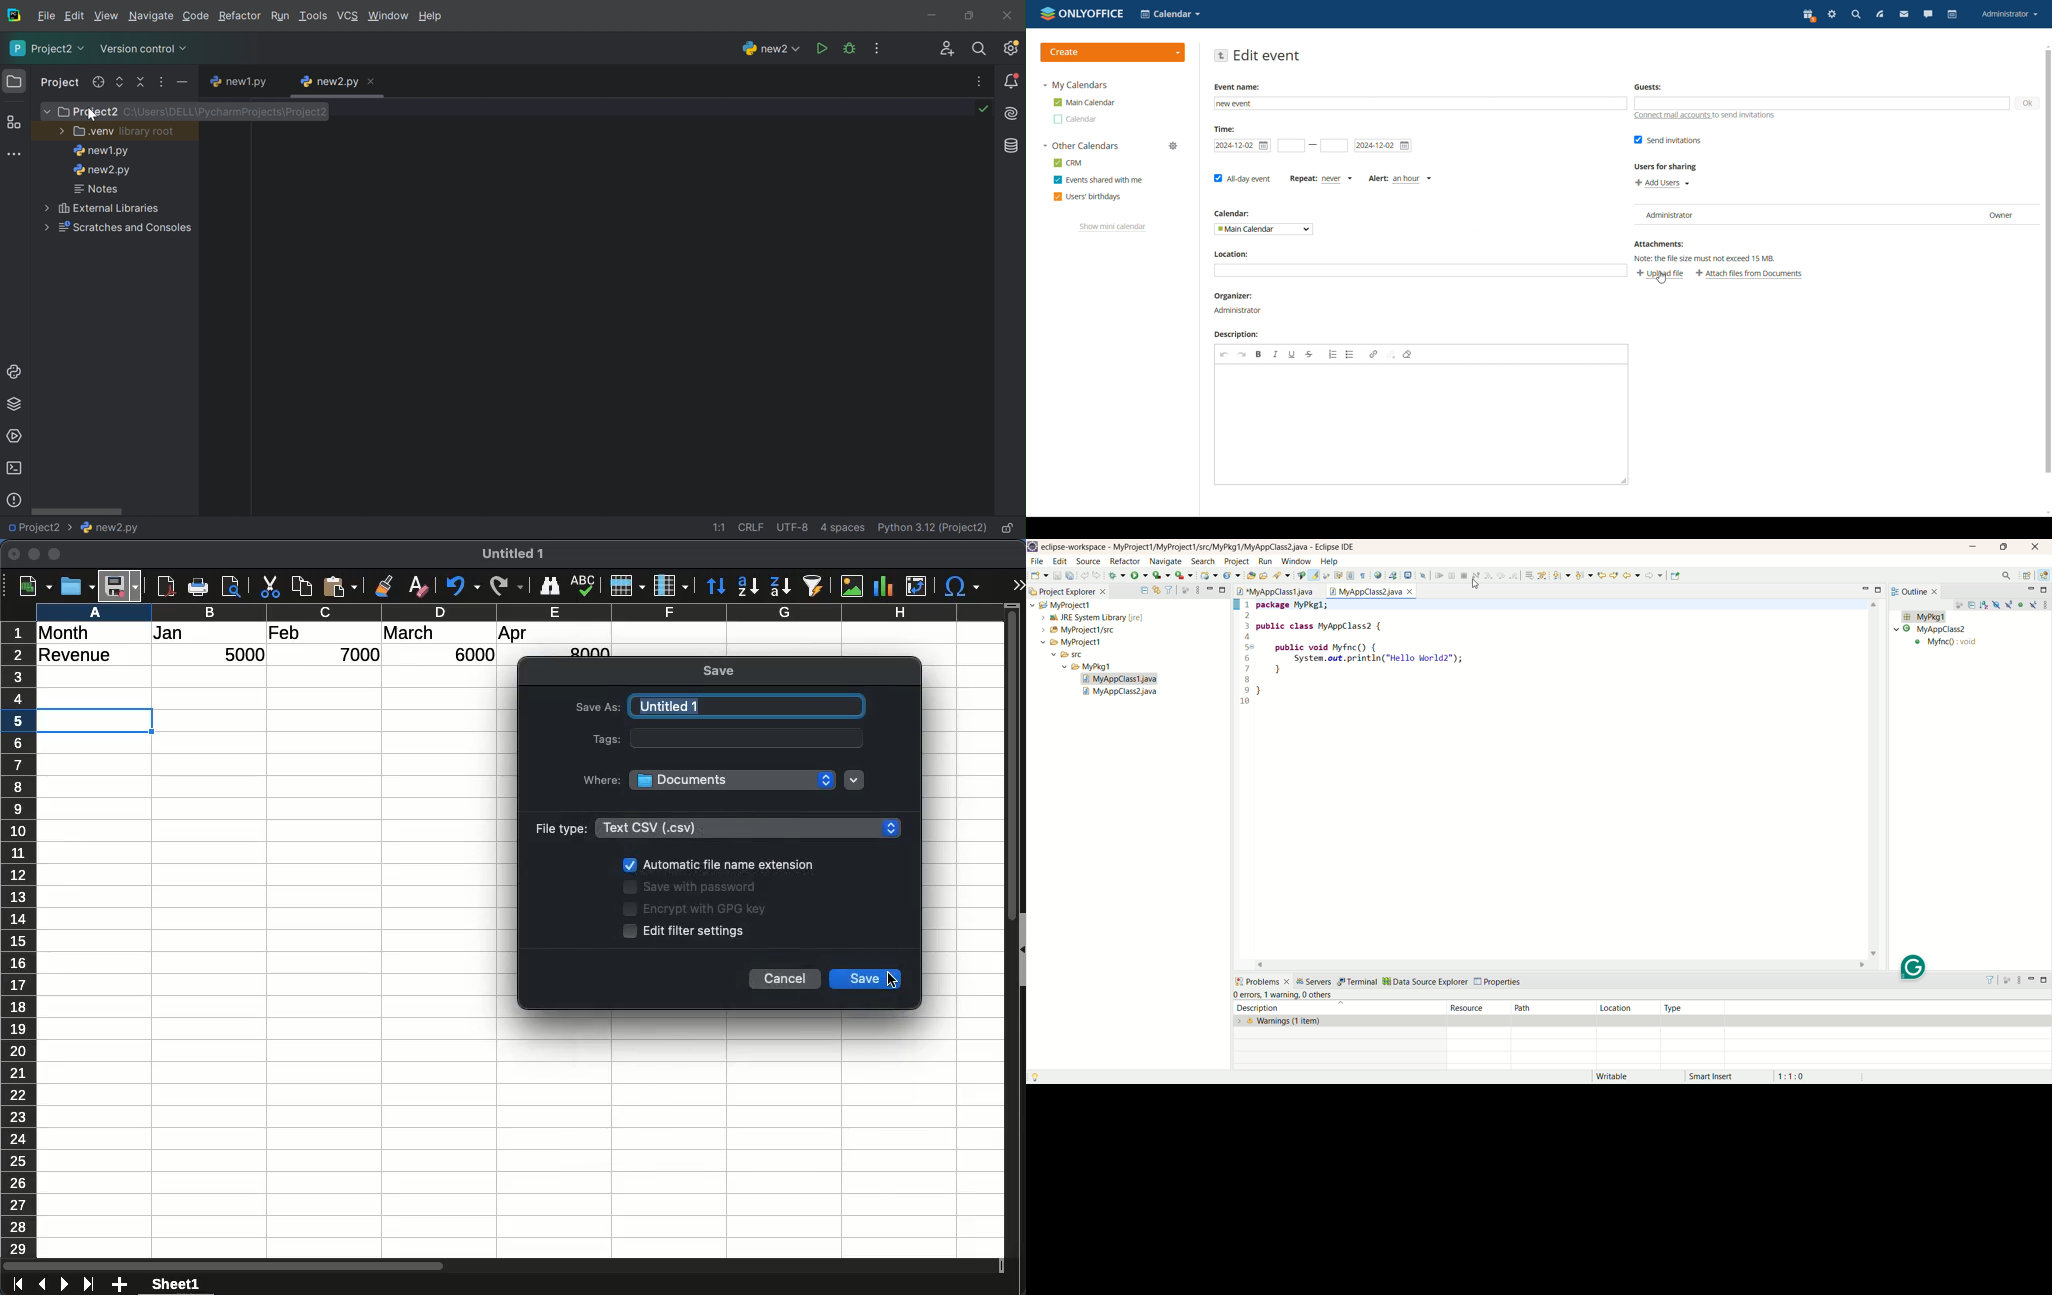 This screenshot has height=1316, width=2072. I want to click on toggle block selection mode, so click(1351, 576).